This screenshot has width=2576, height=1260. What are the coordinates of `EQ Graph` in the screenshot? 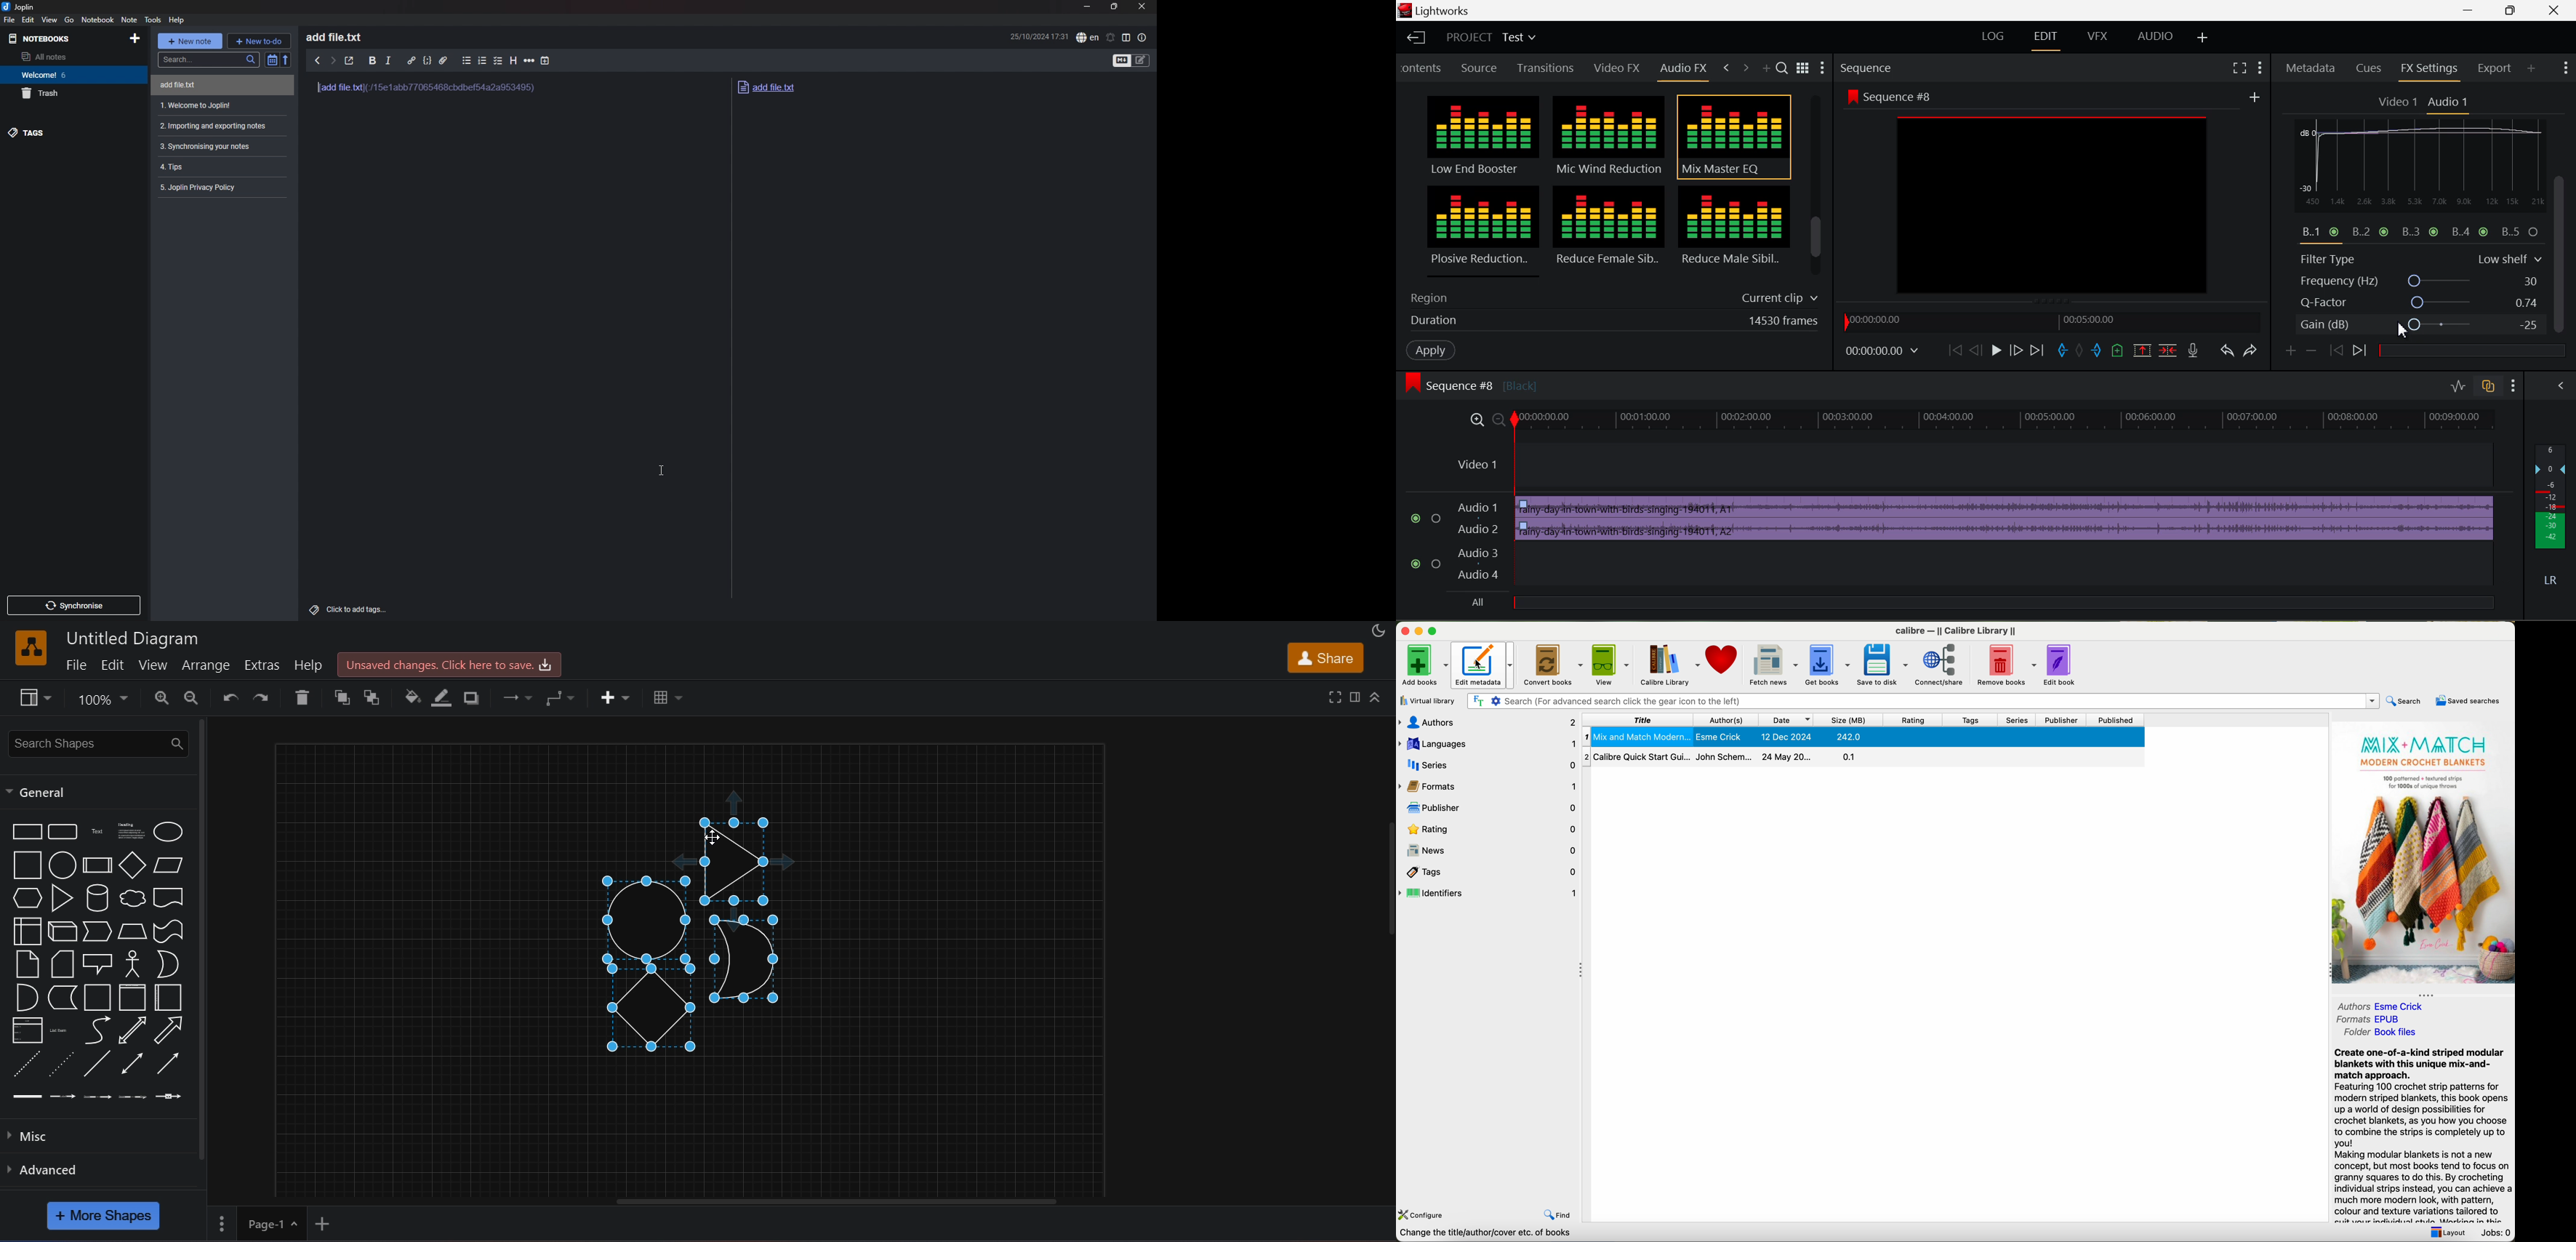 It's located at (2413, 191).